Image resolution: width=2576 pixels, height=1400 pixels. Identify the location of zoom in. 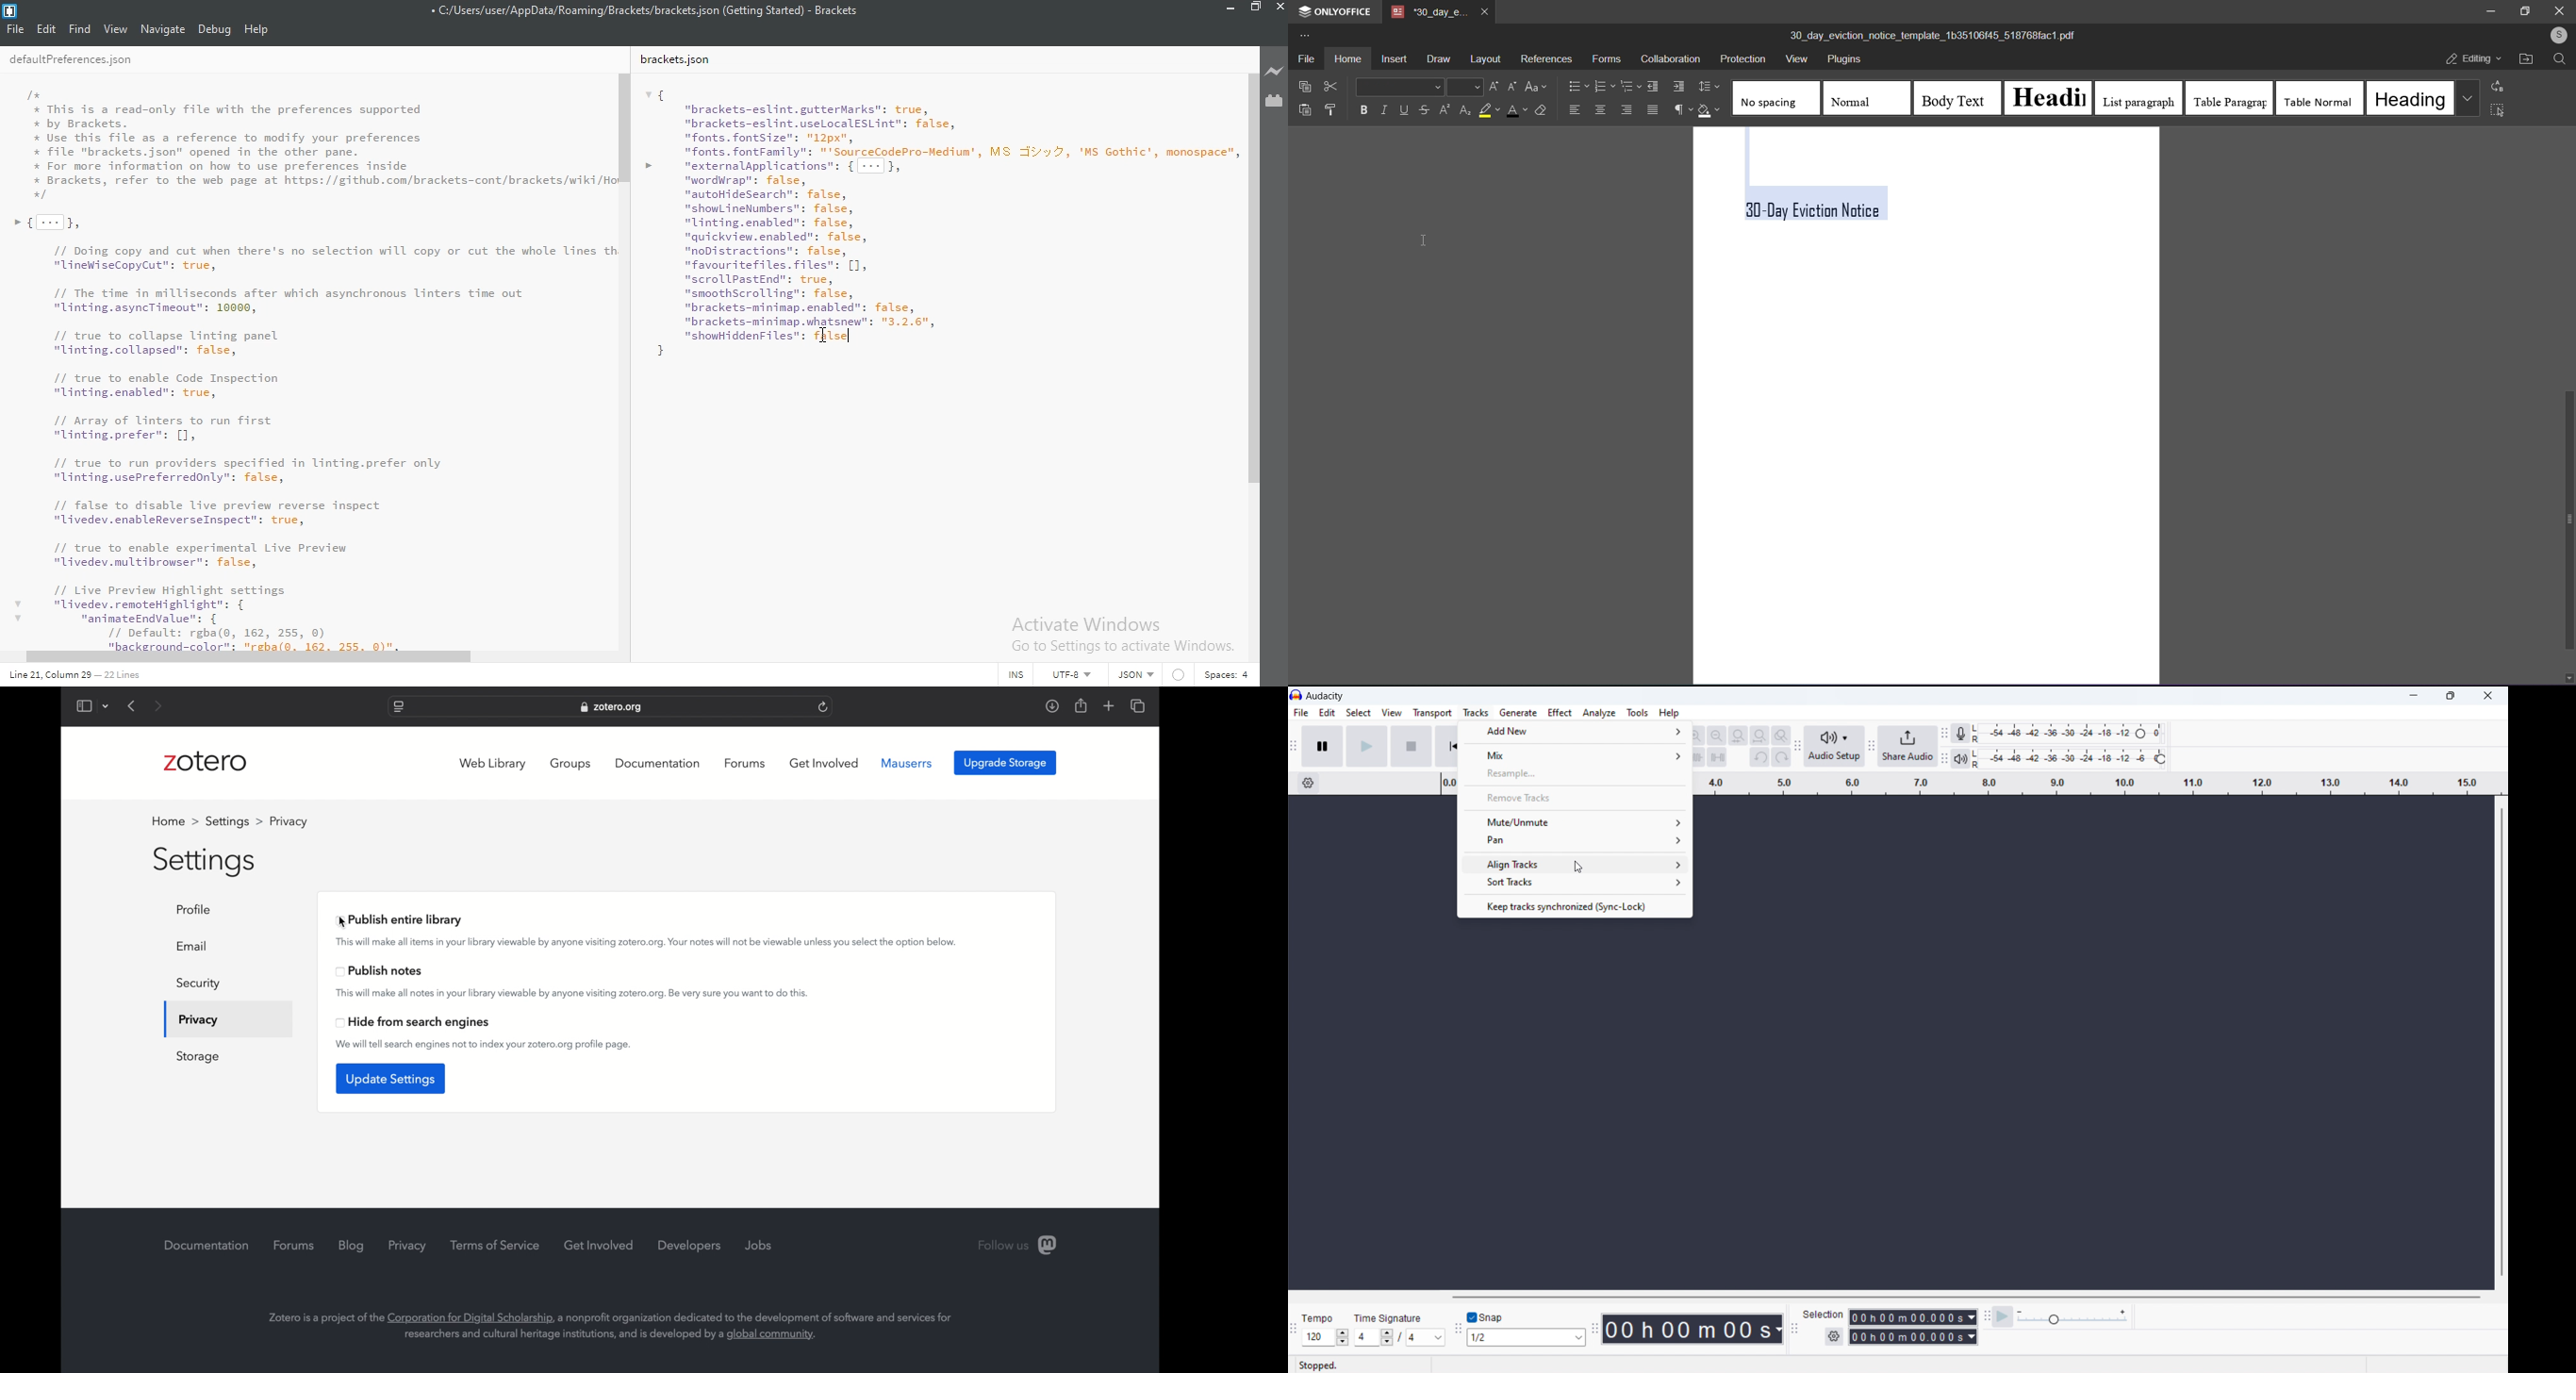
(1695, 735).